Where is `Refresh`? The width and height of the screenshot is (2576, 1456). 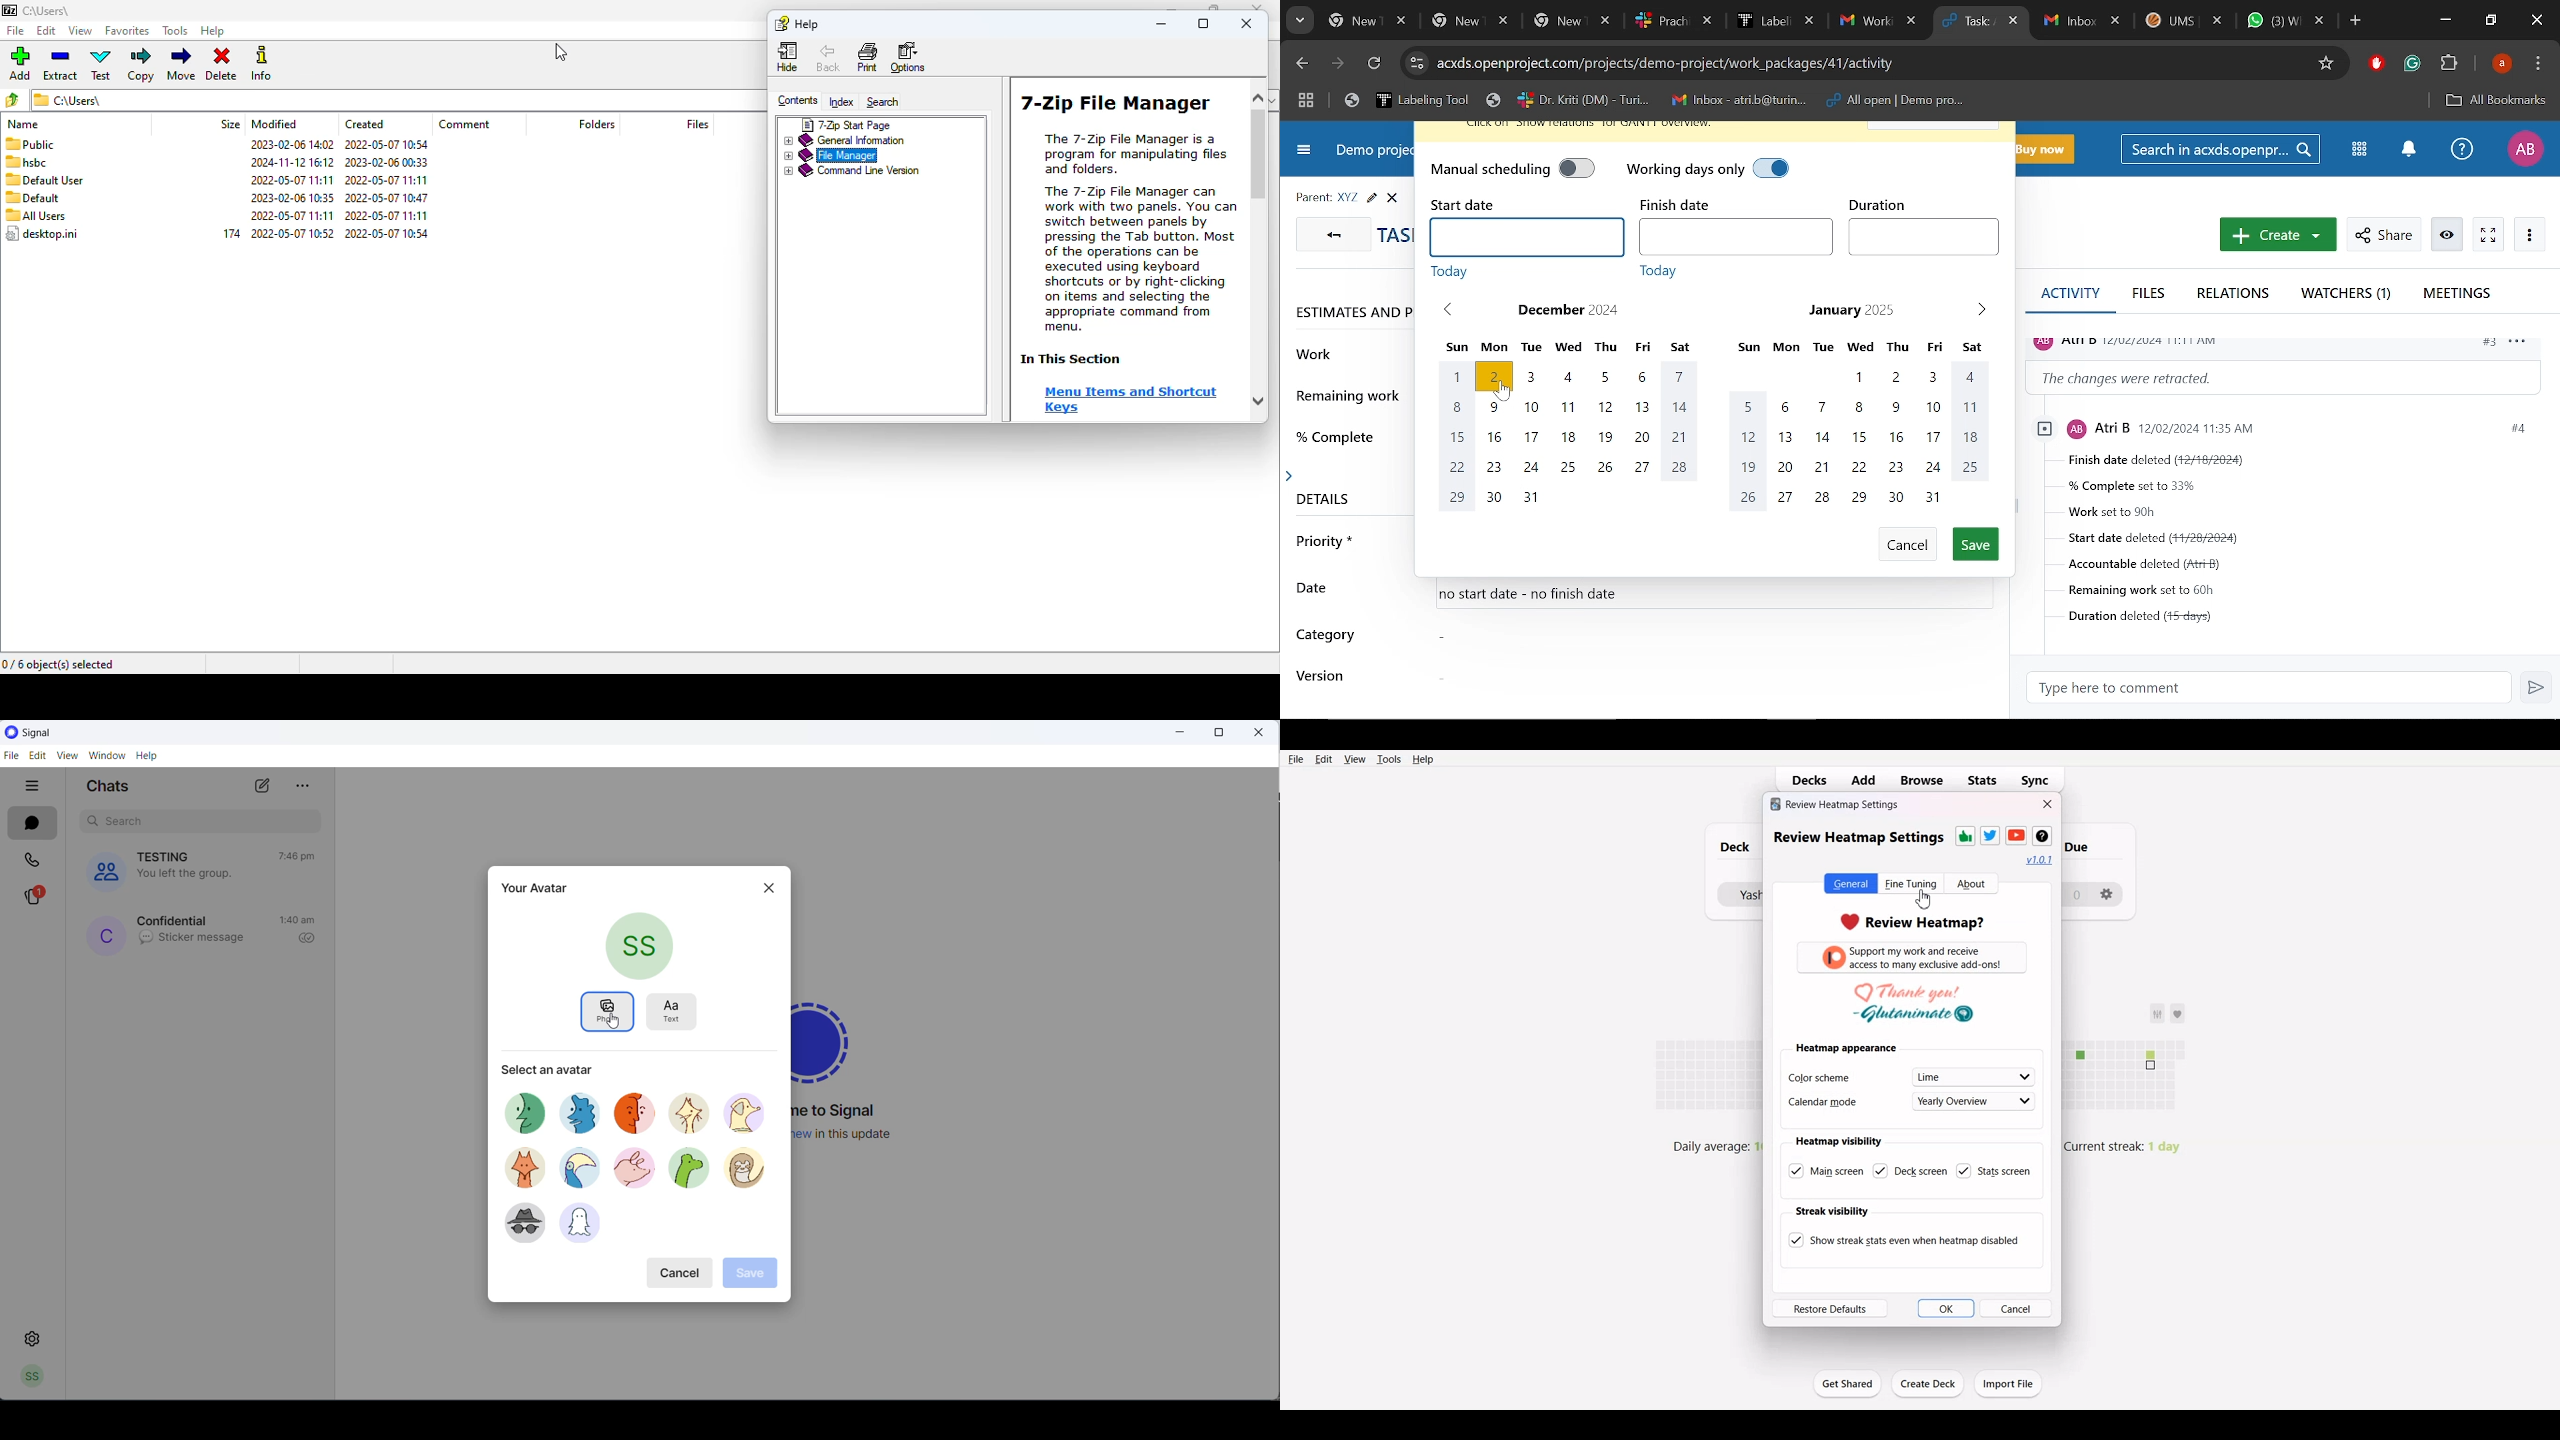 Refresh is located at coordinates (1375, 66).